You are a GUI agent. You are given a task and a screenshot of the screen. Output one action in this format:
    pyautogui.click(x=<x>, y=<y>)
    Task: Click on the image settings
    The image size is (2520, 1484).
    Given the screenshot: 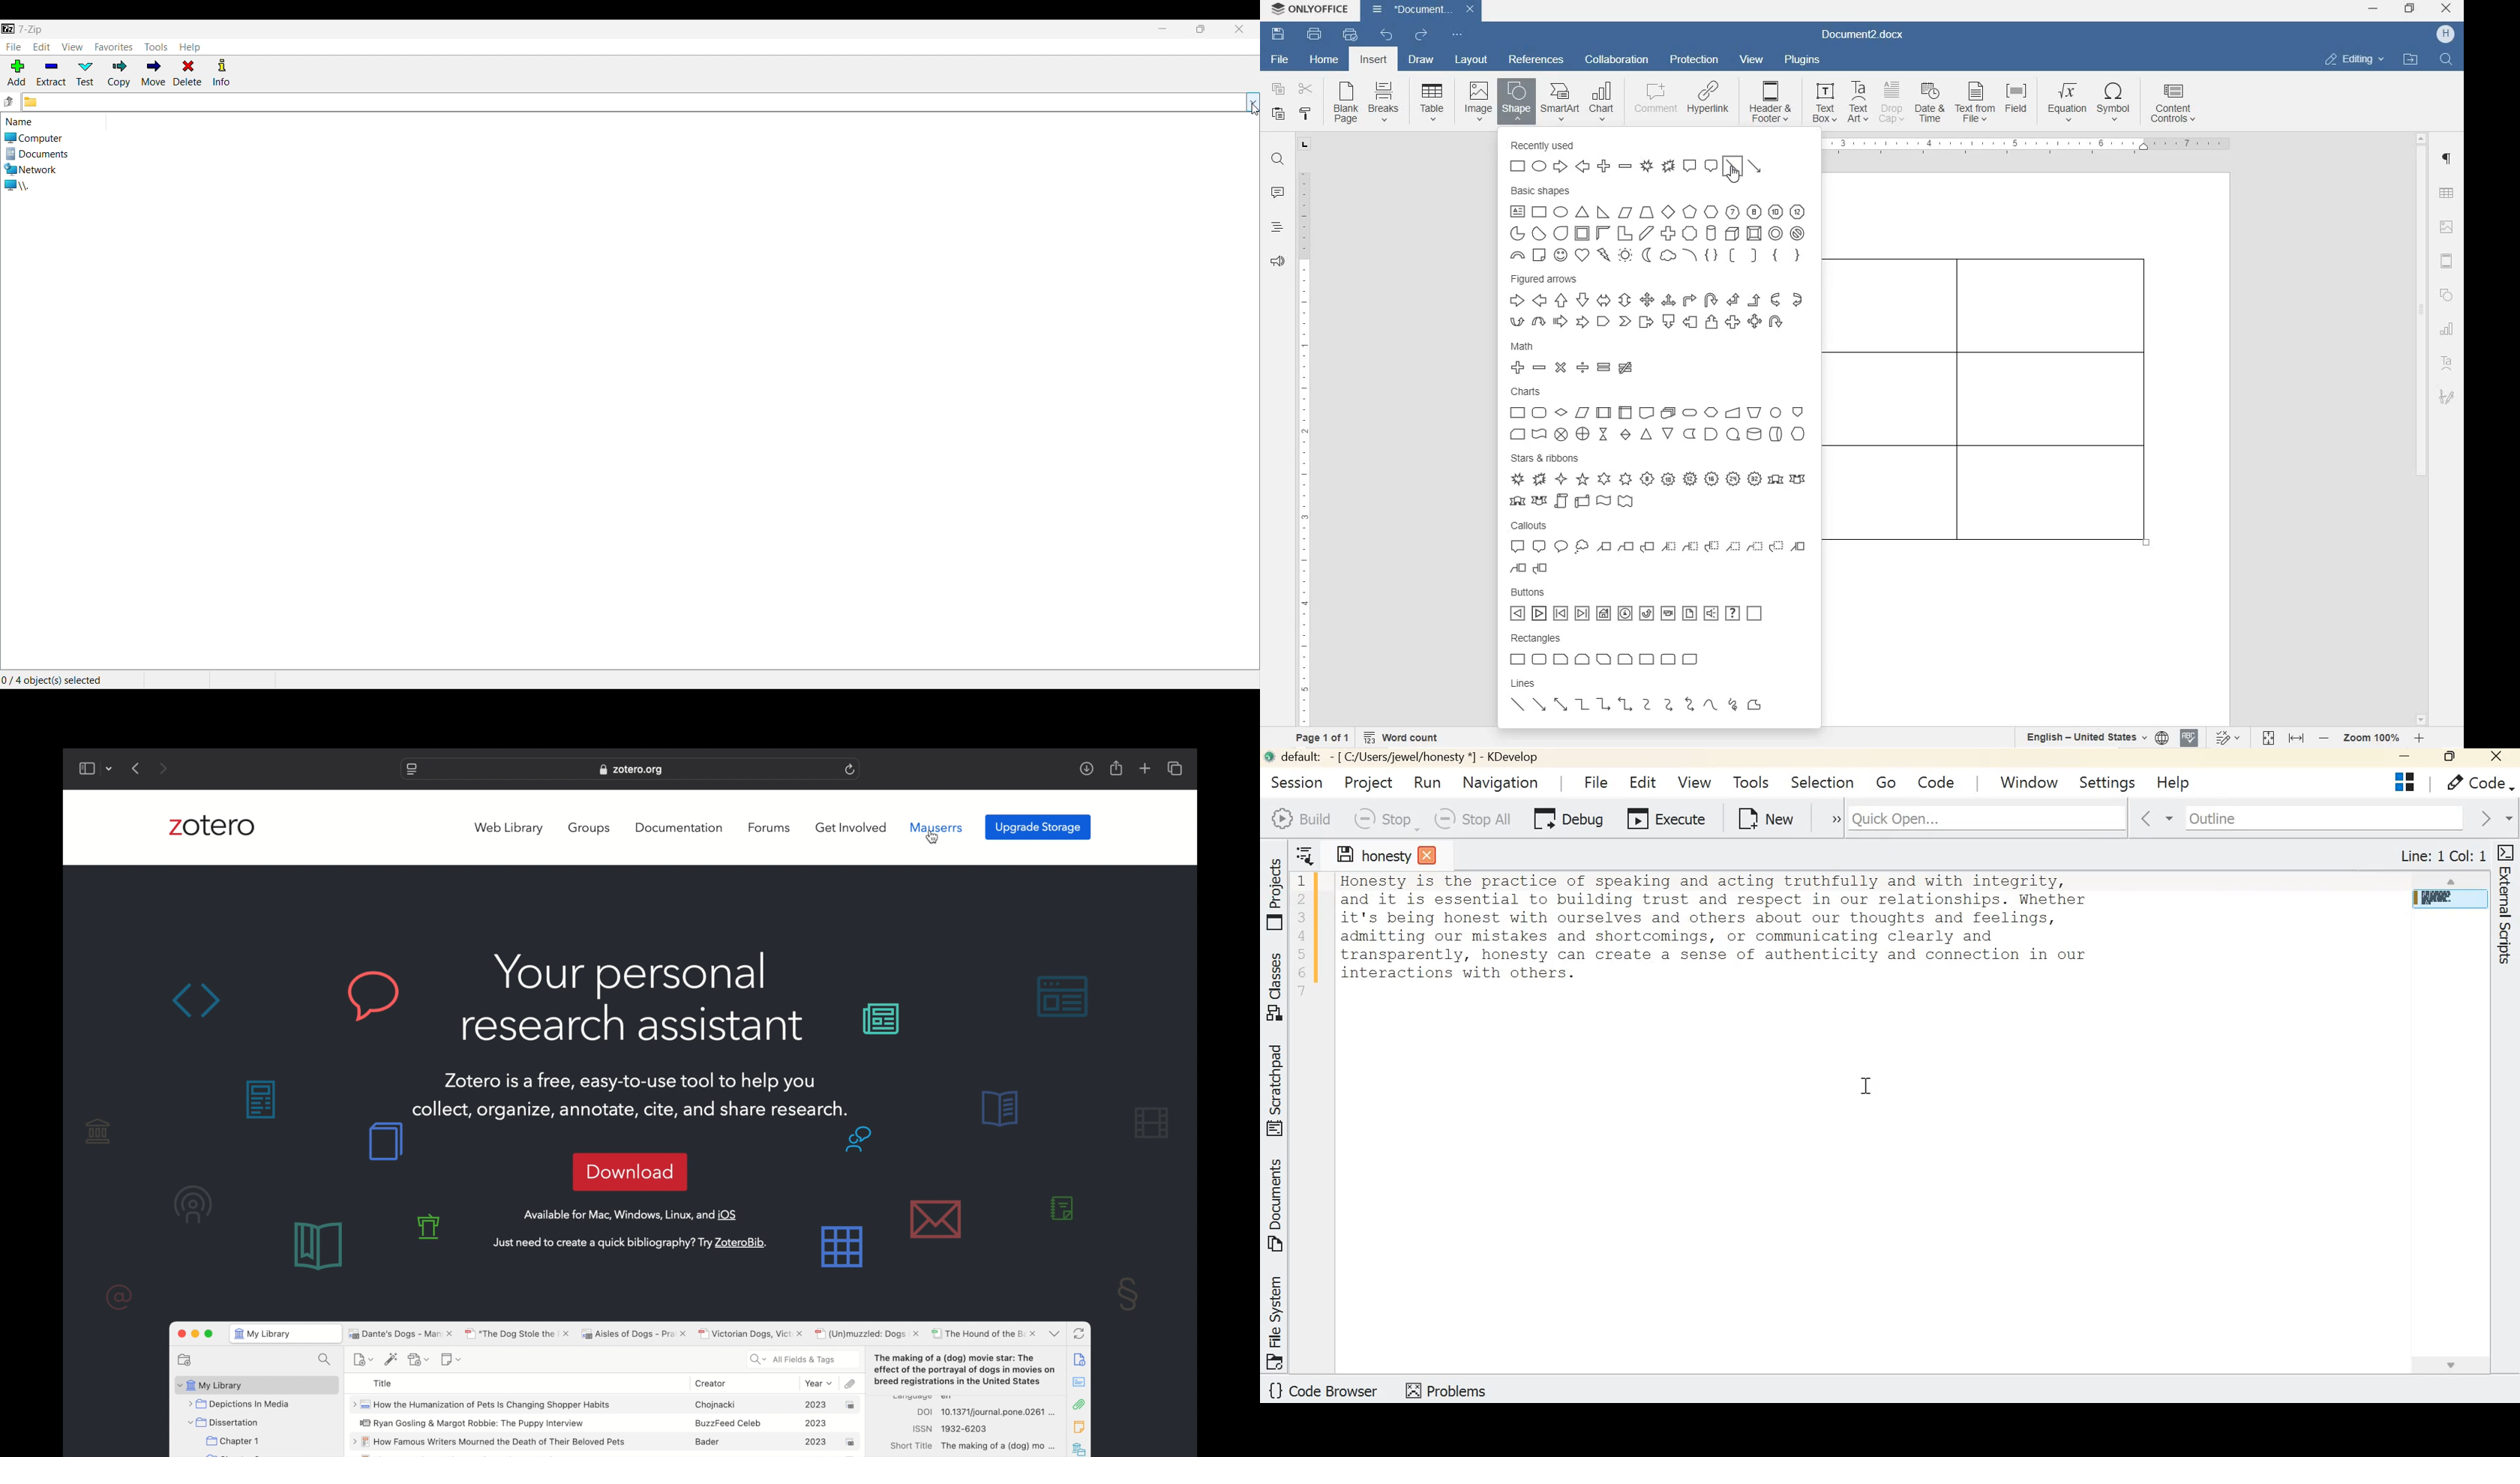 What is the action you would take?
    pyautogui.click(x=2447, y=228)
    